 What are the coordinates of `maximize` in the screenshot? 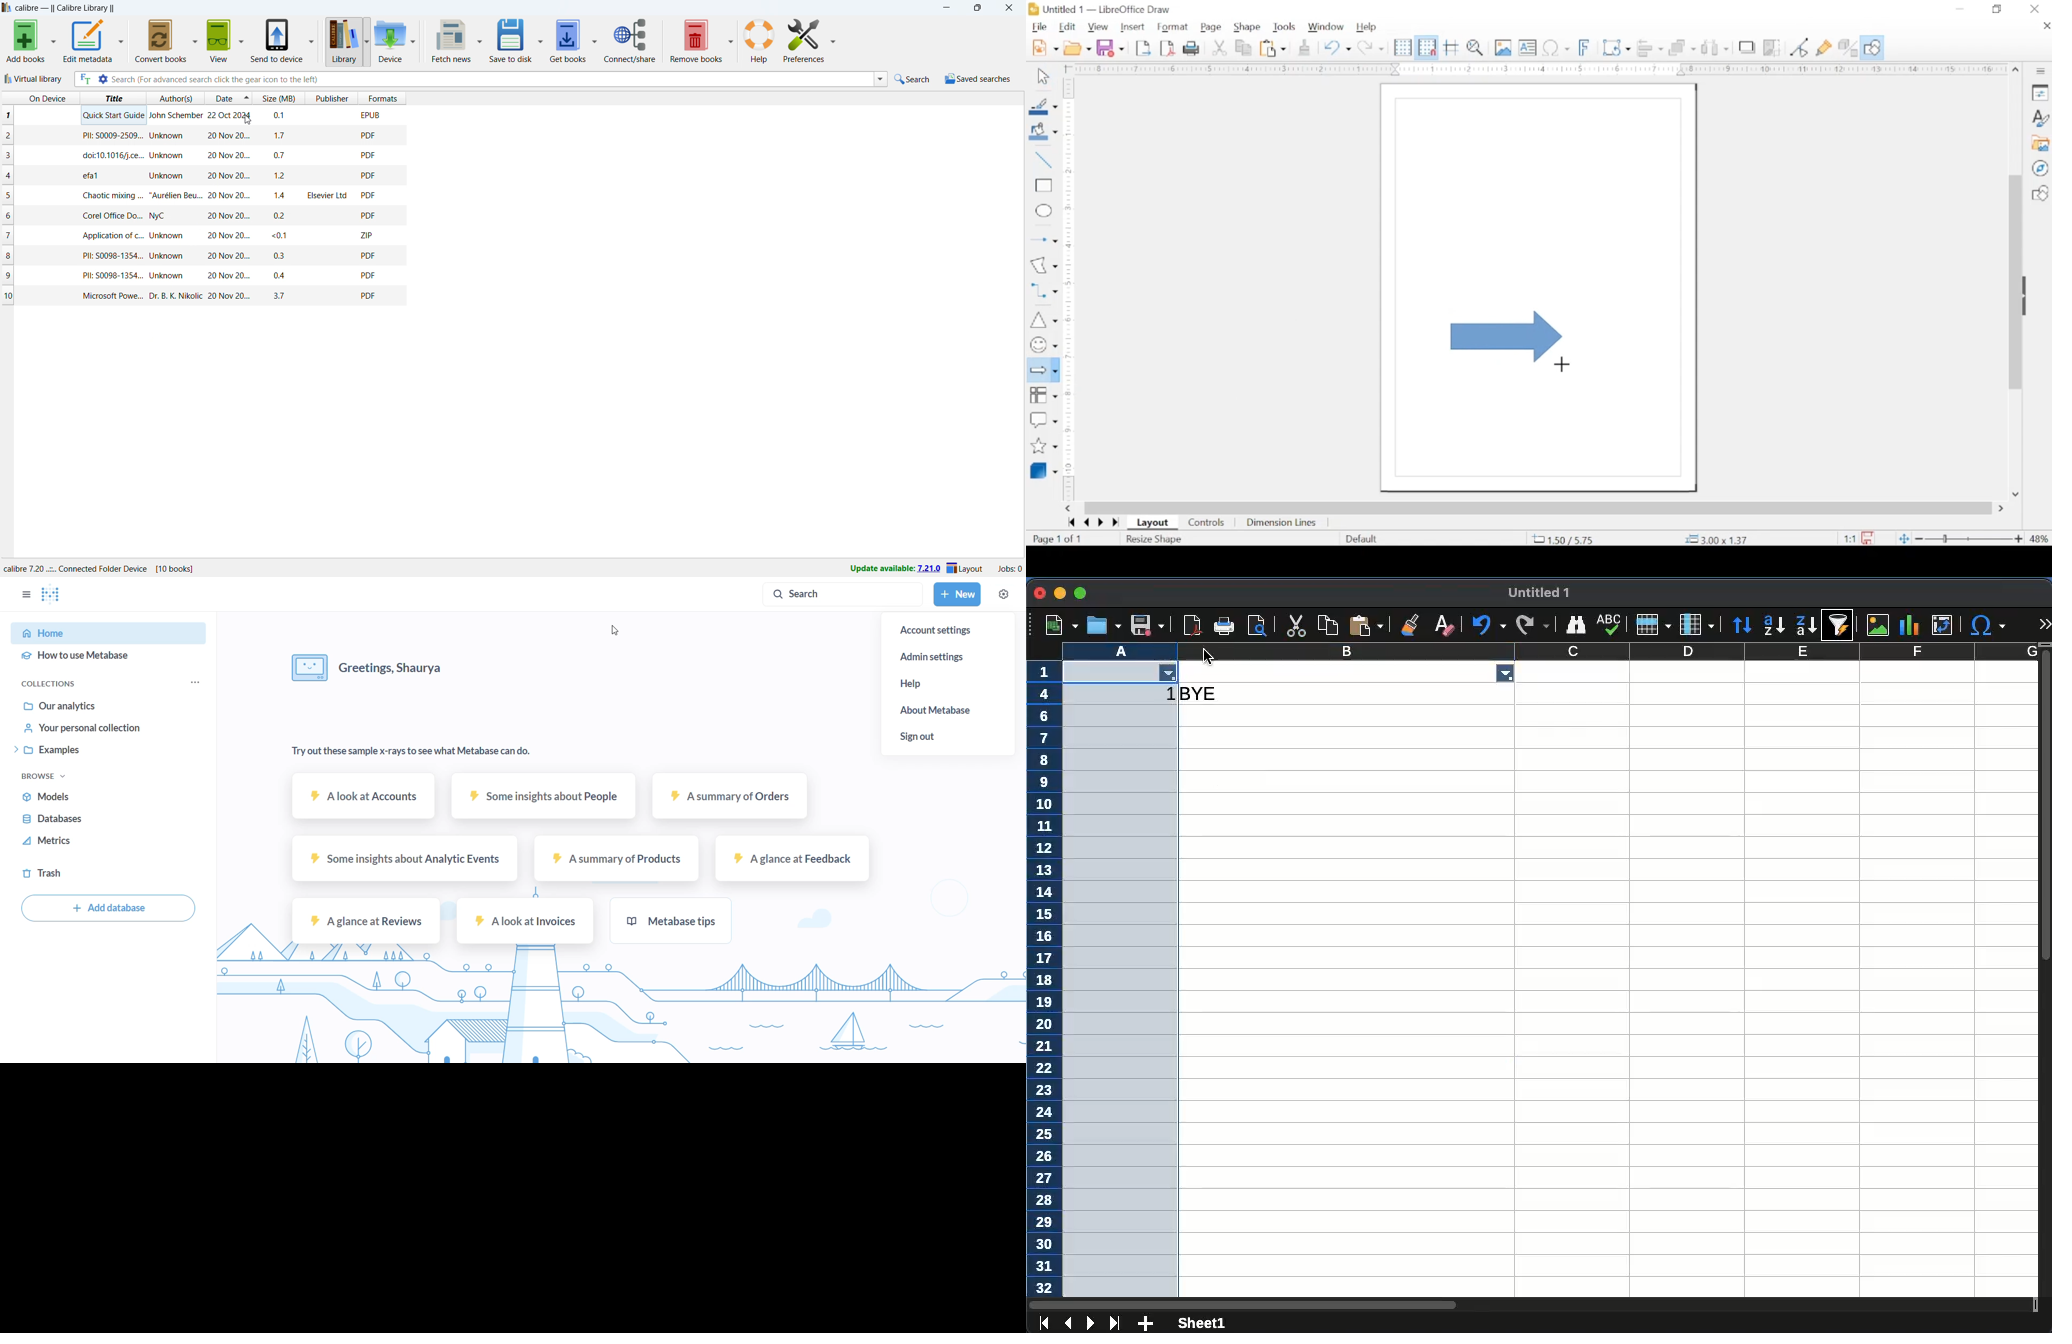 It's located at (1082, 593).